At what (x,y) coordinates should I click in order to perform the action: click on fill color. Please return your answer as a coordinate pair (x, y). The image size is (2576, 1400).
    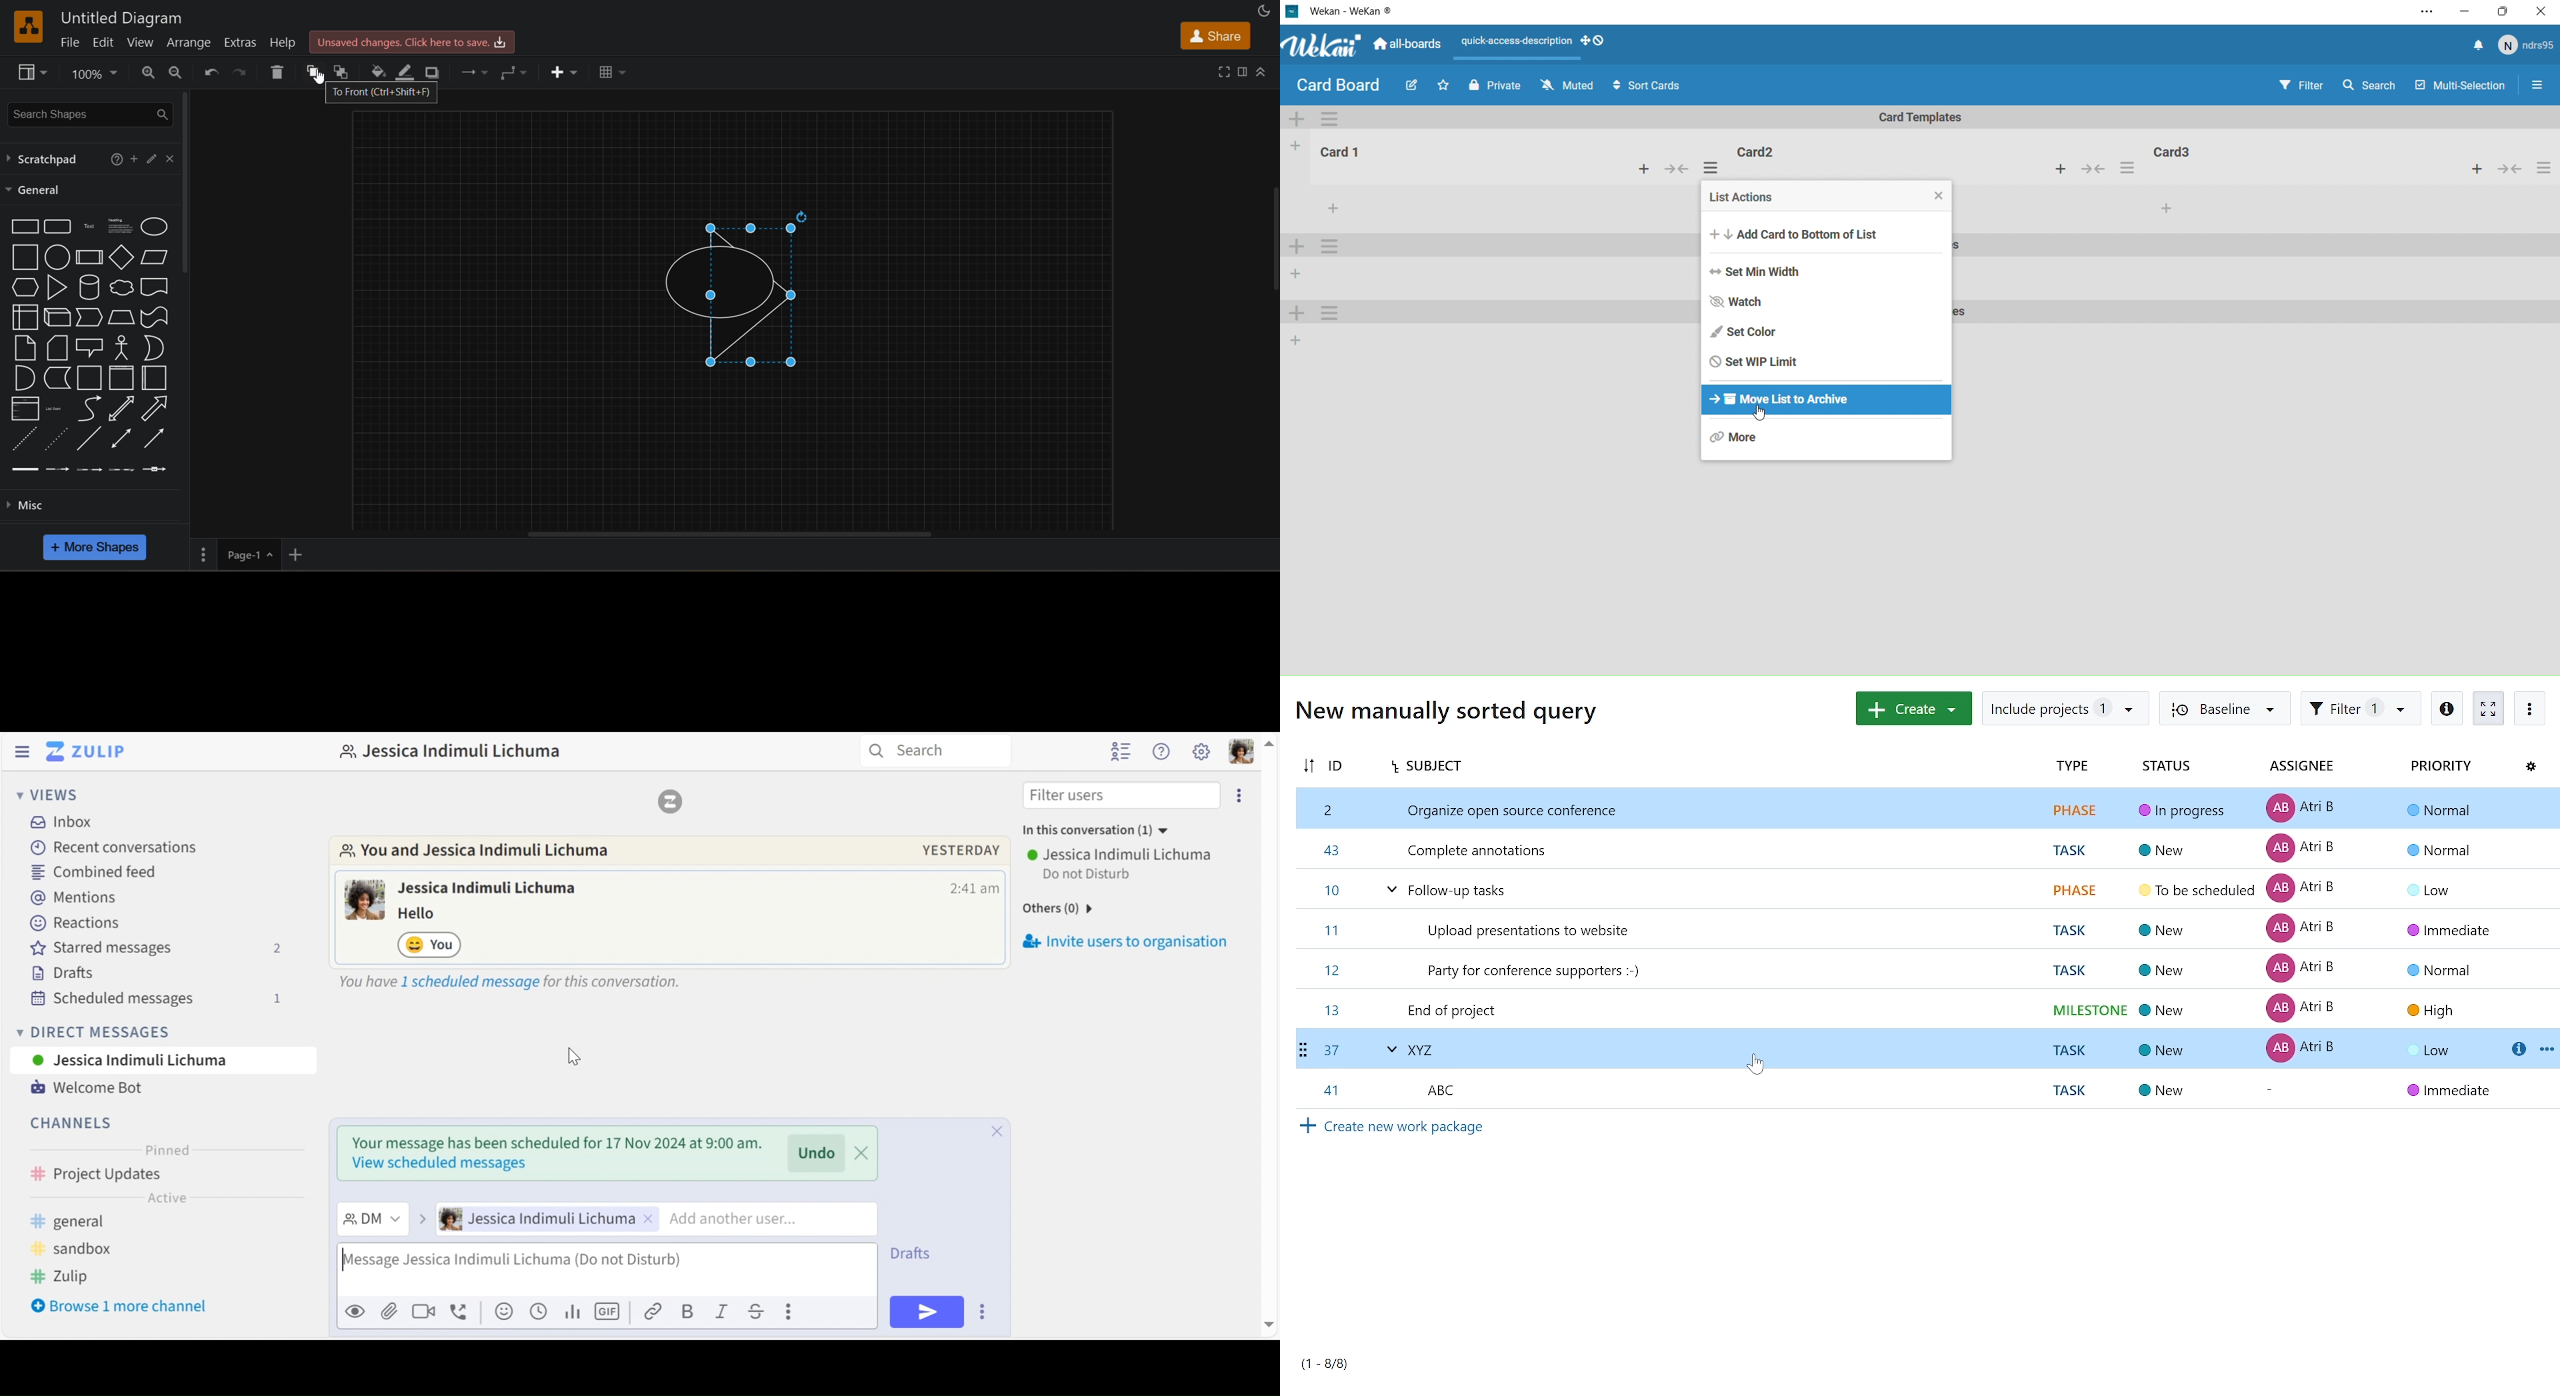
    Looking at the image, I should click on (377, 72).